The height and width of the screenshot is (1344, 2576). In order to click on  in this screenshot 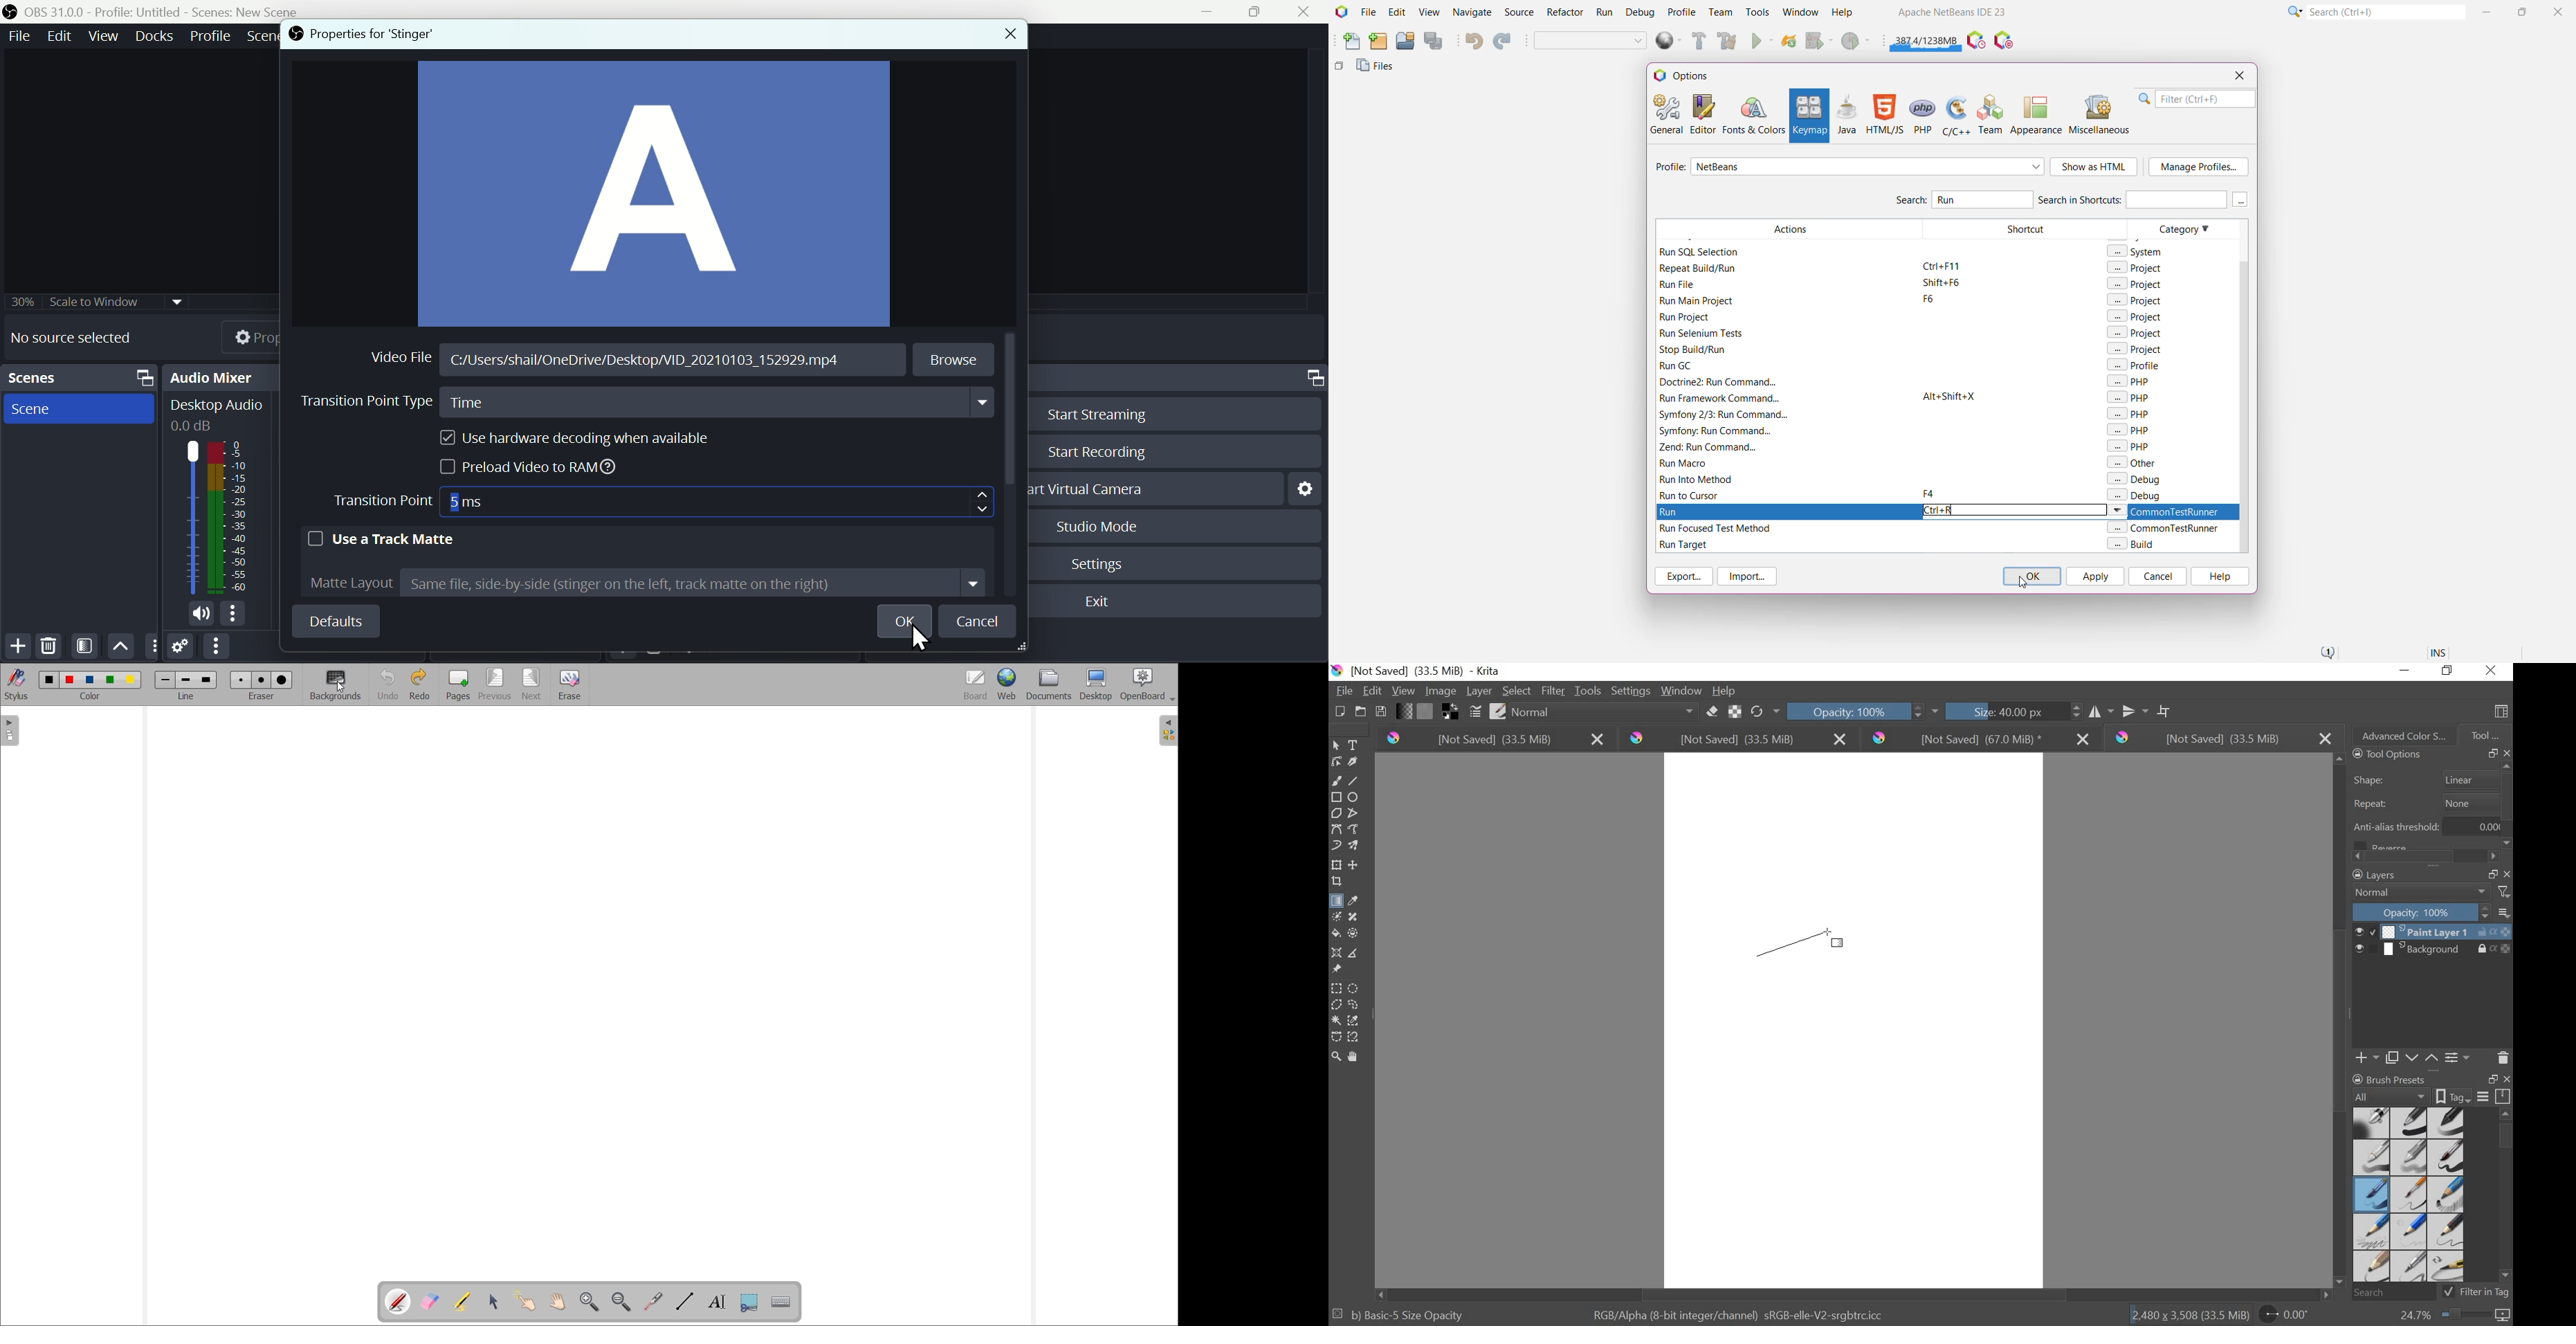, I will do `click(17, 35)`.